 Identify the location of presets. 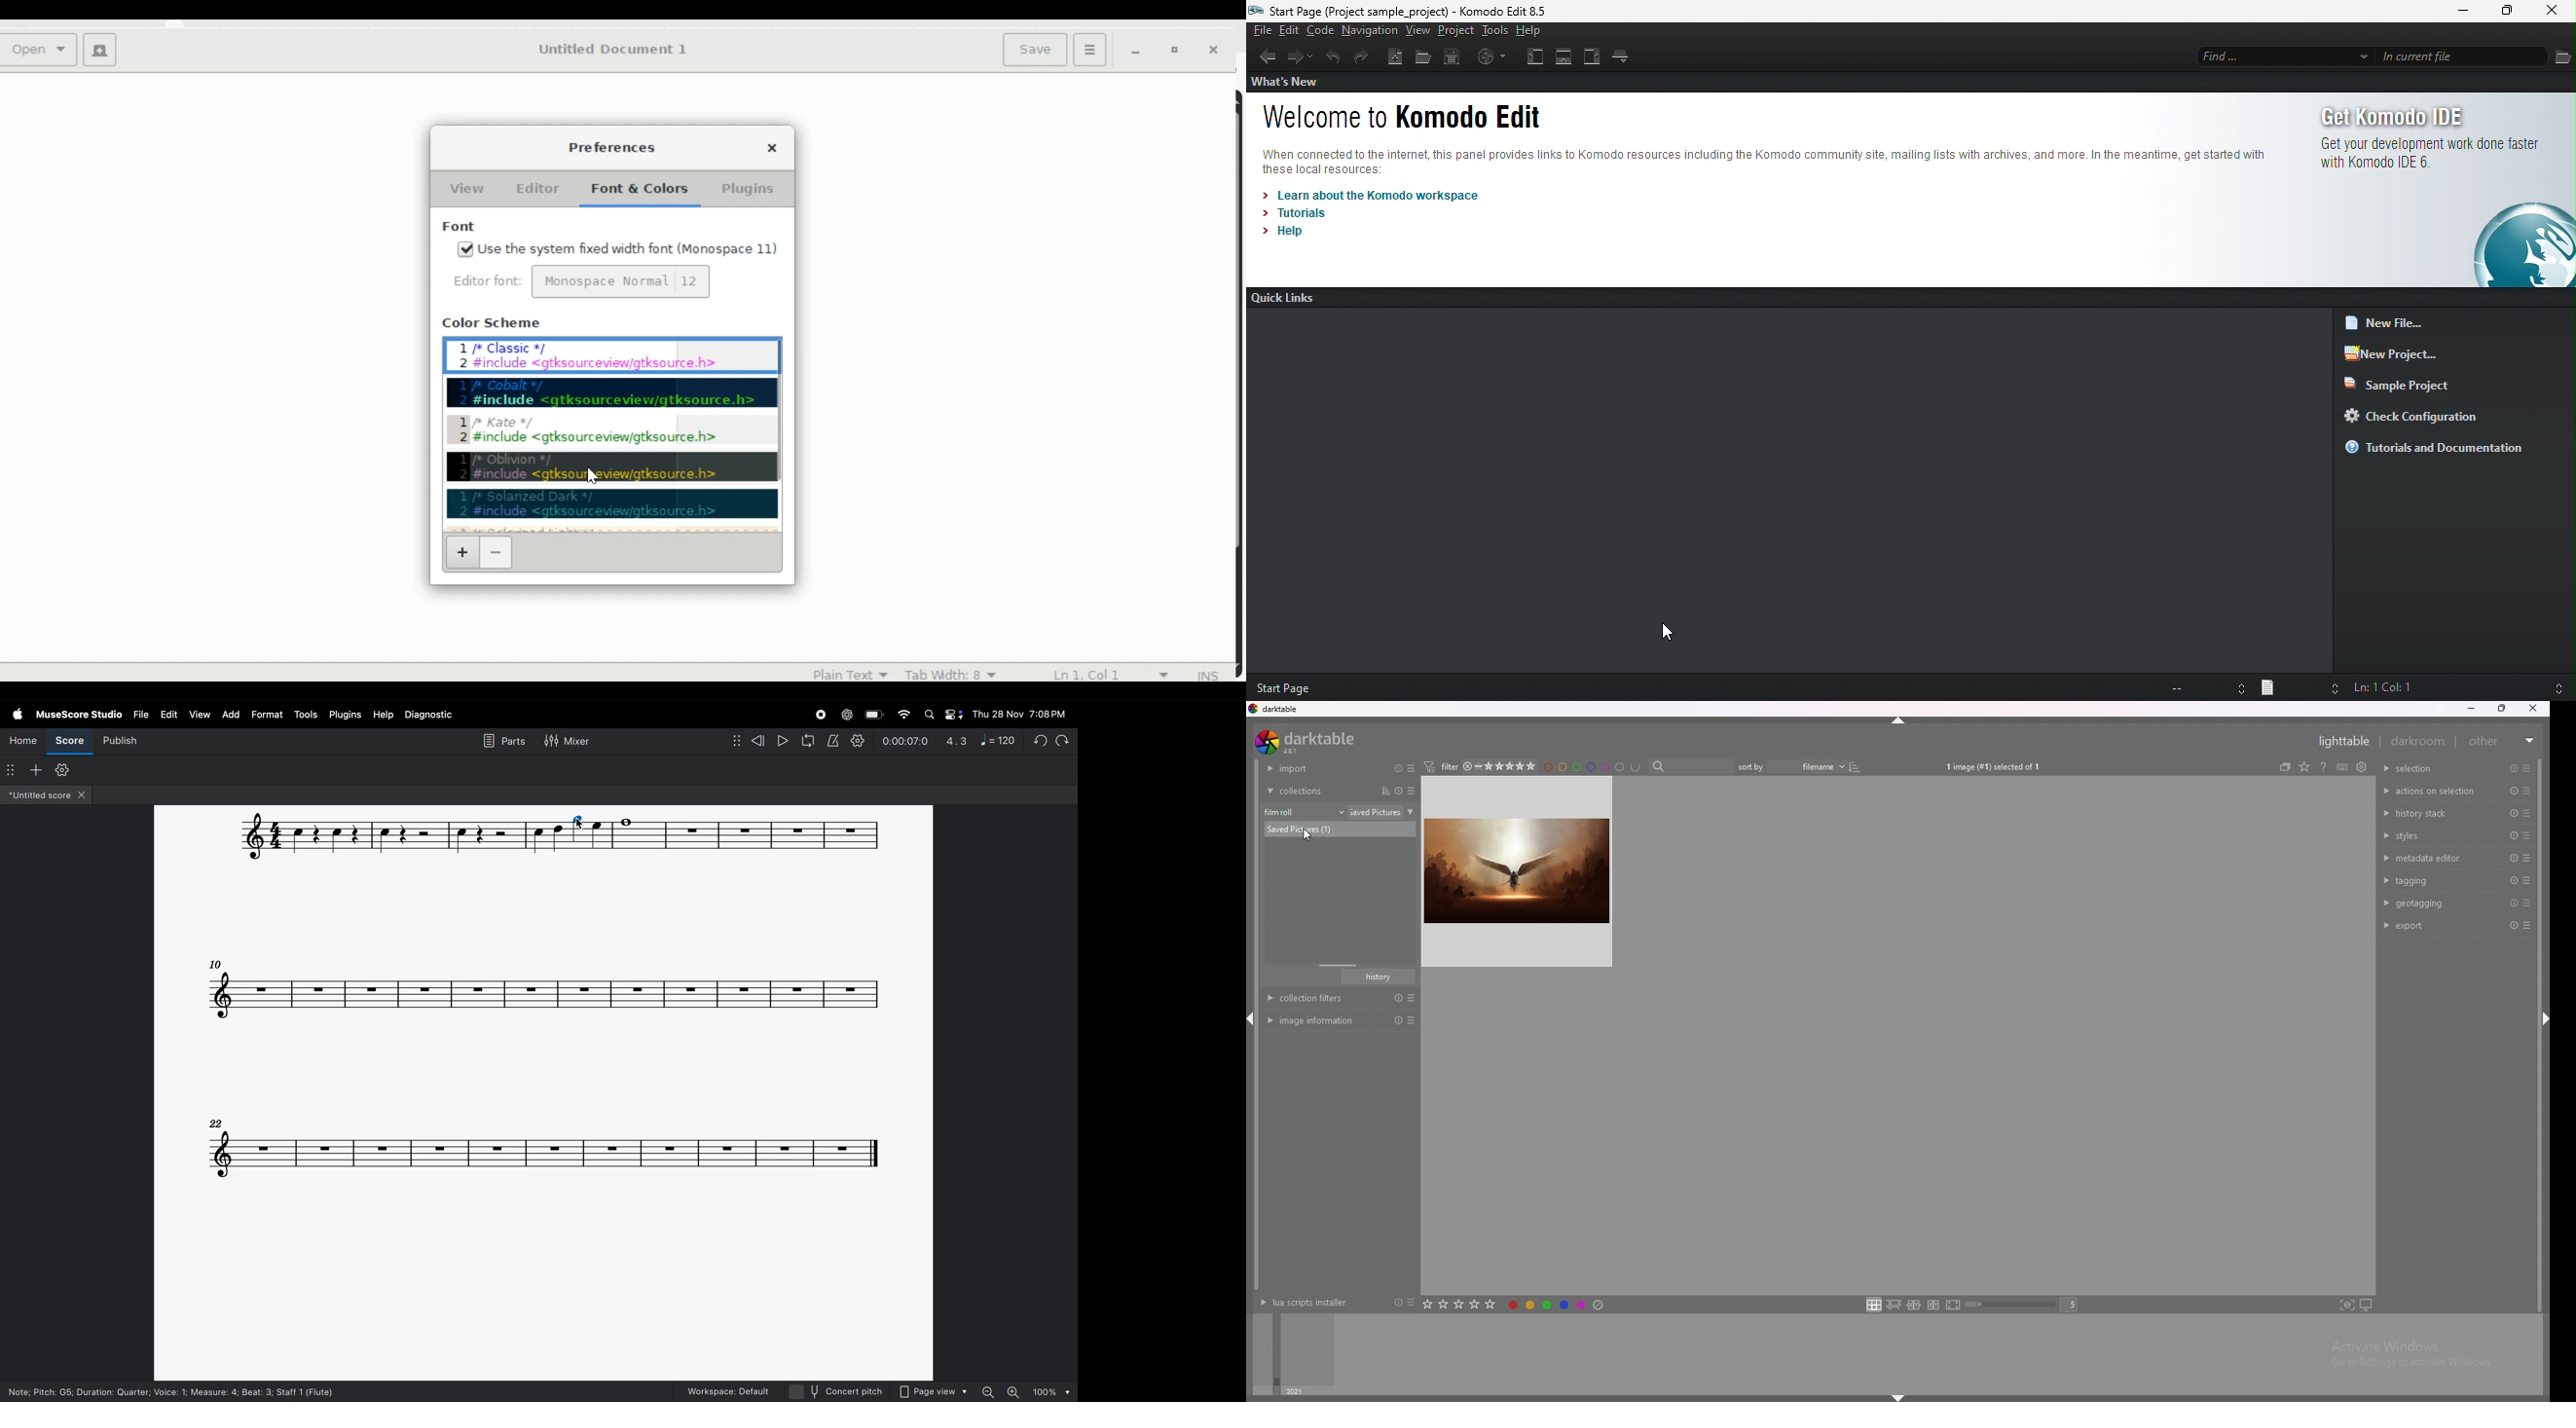
(2528, 791).